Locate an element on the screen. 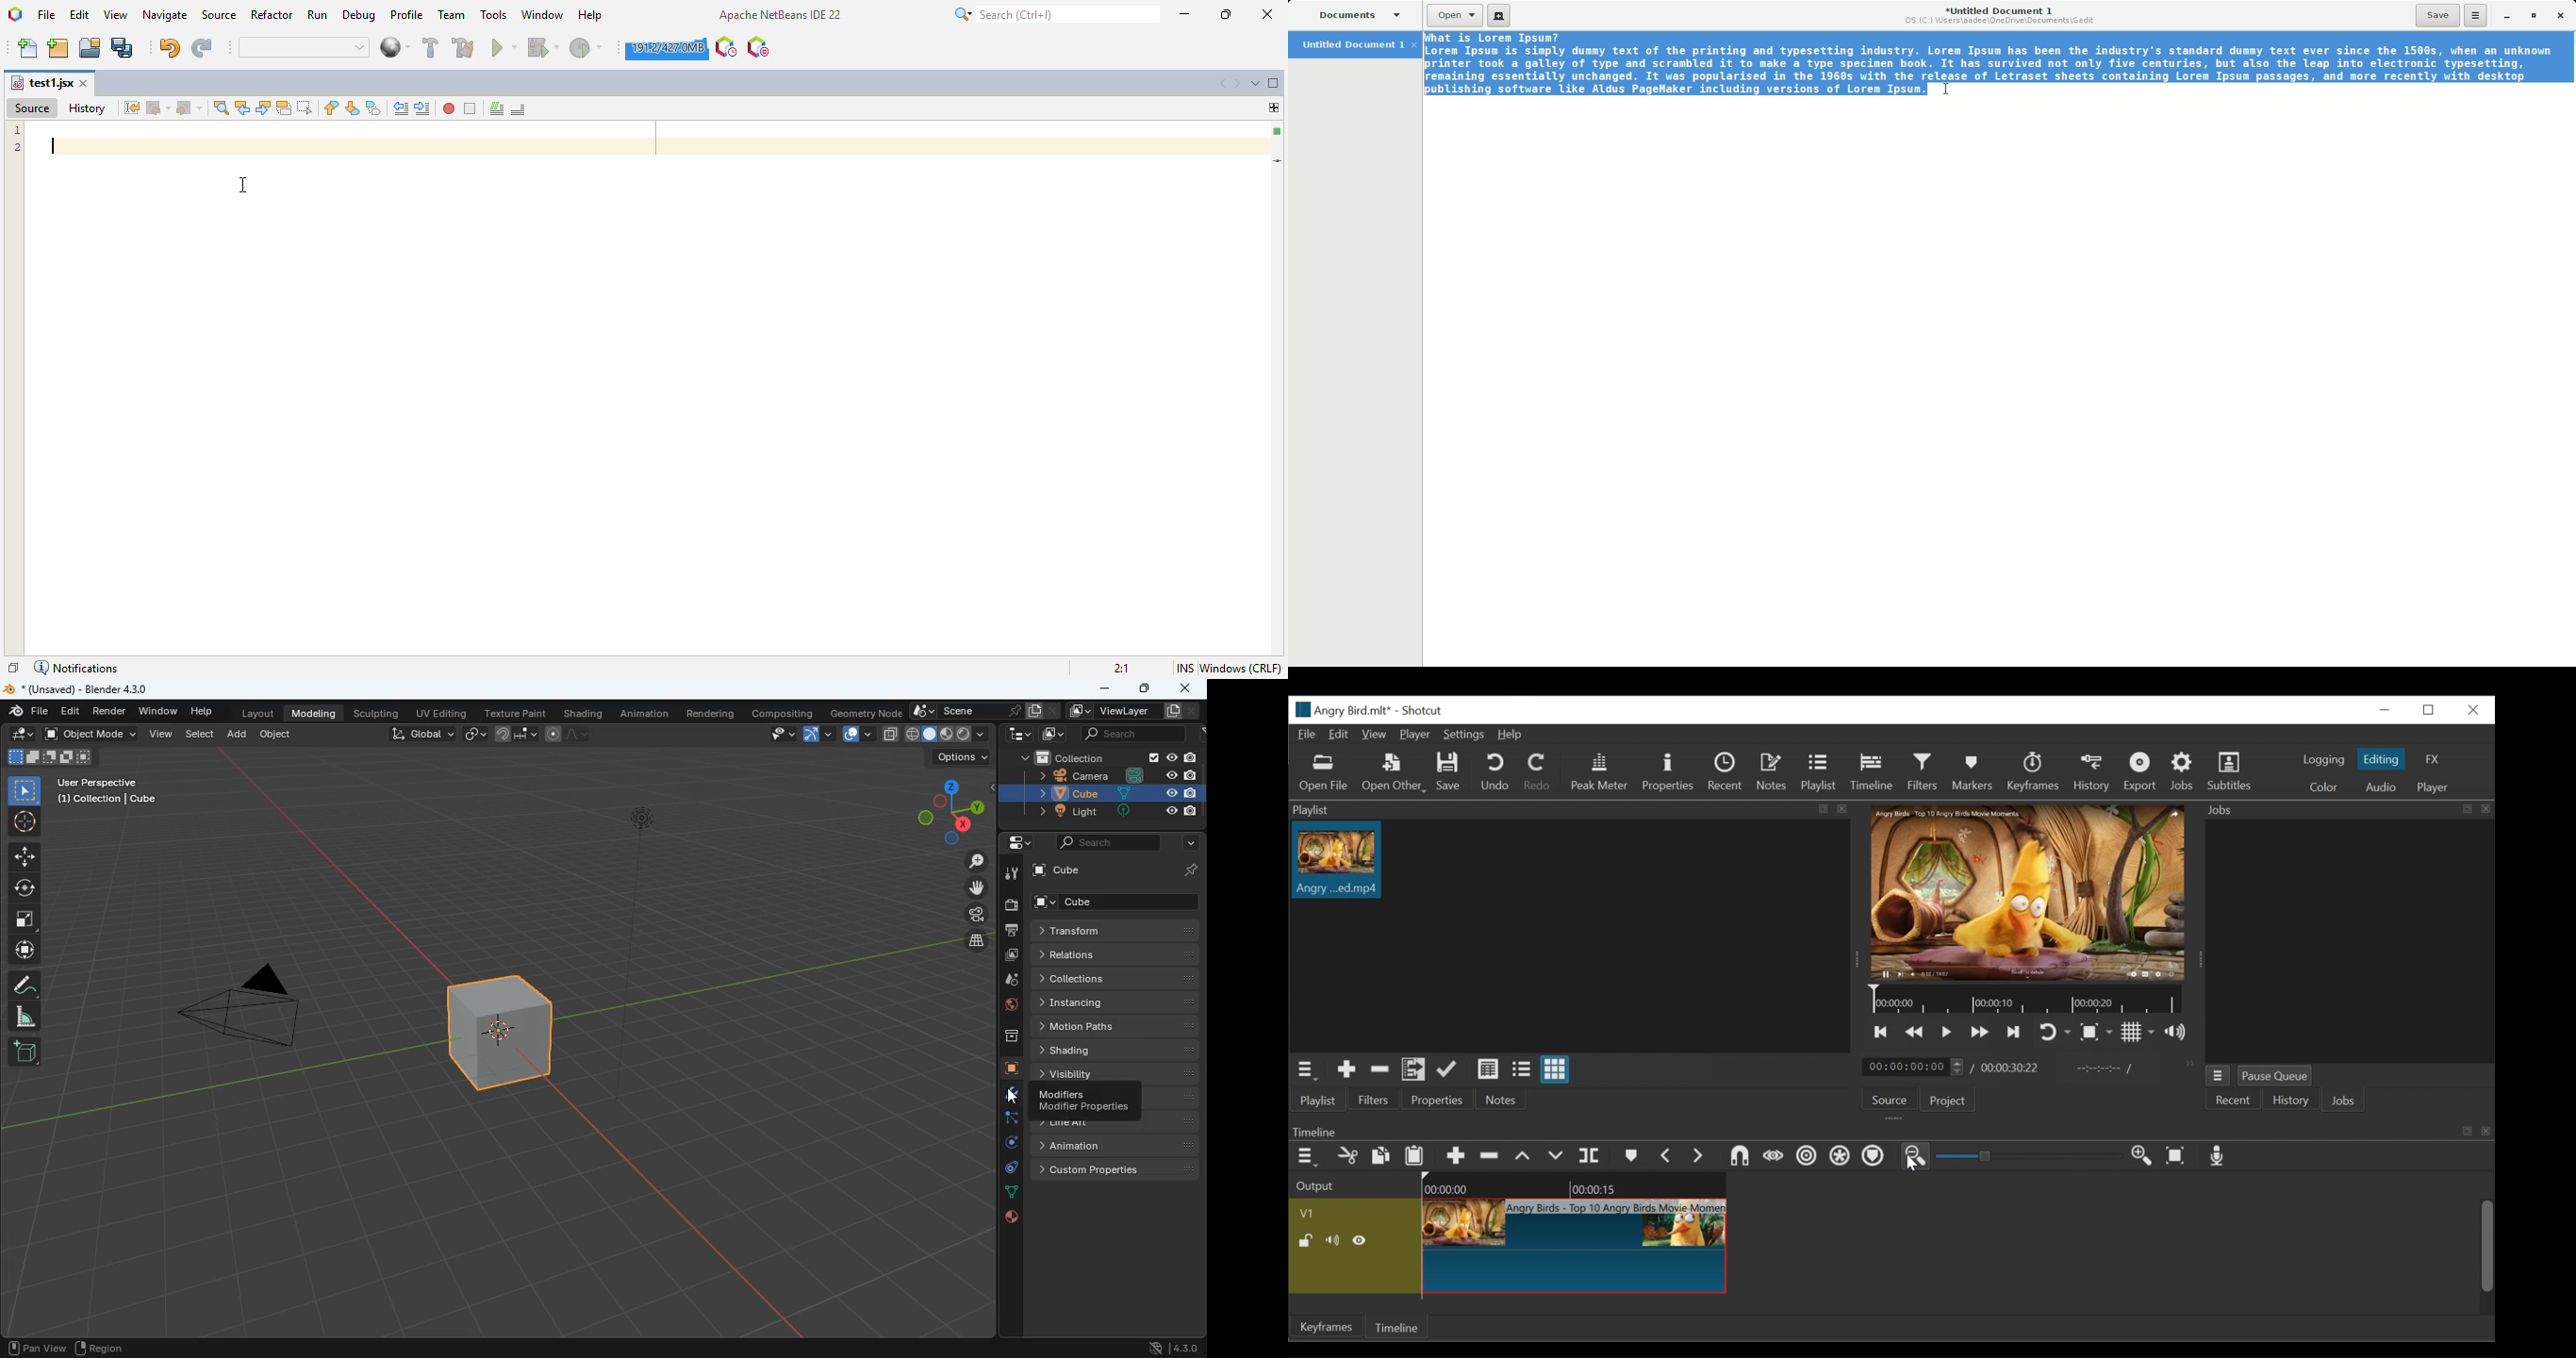  Toggle zoom is located at coordinates (2098, 1034).